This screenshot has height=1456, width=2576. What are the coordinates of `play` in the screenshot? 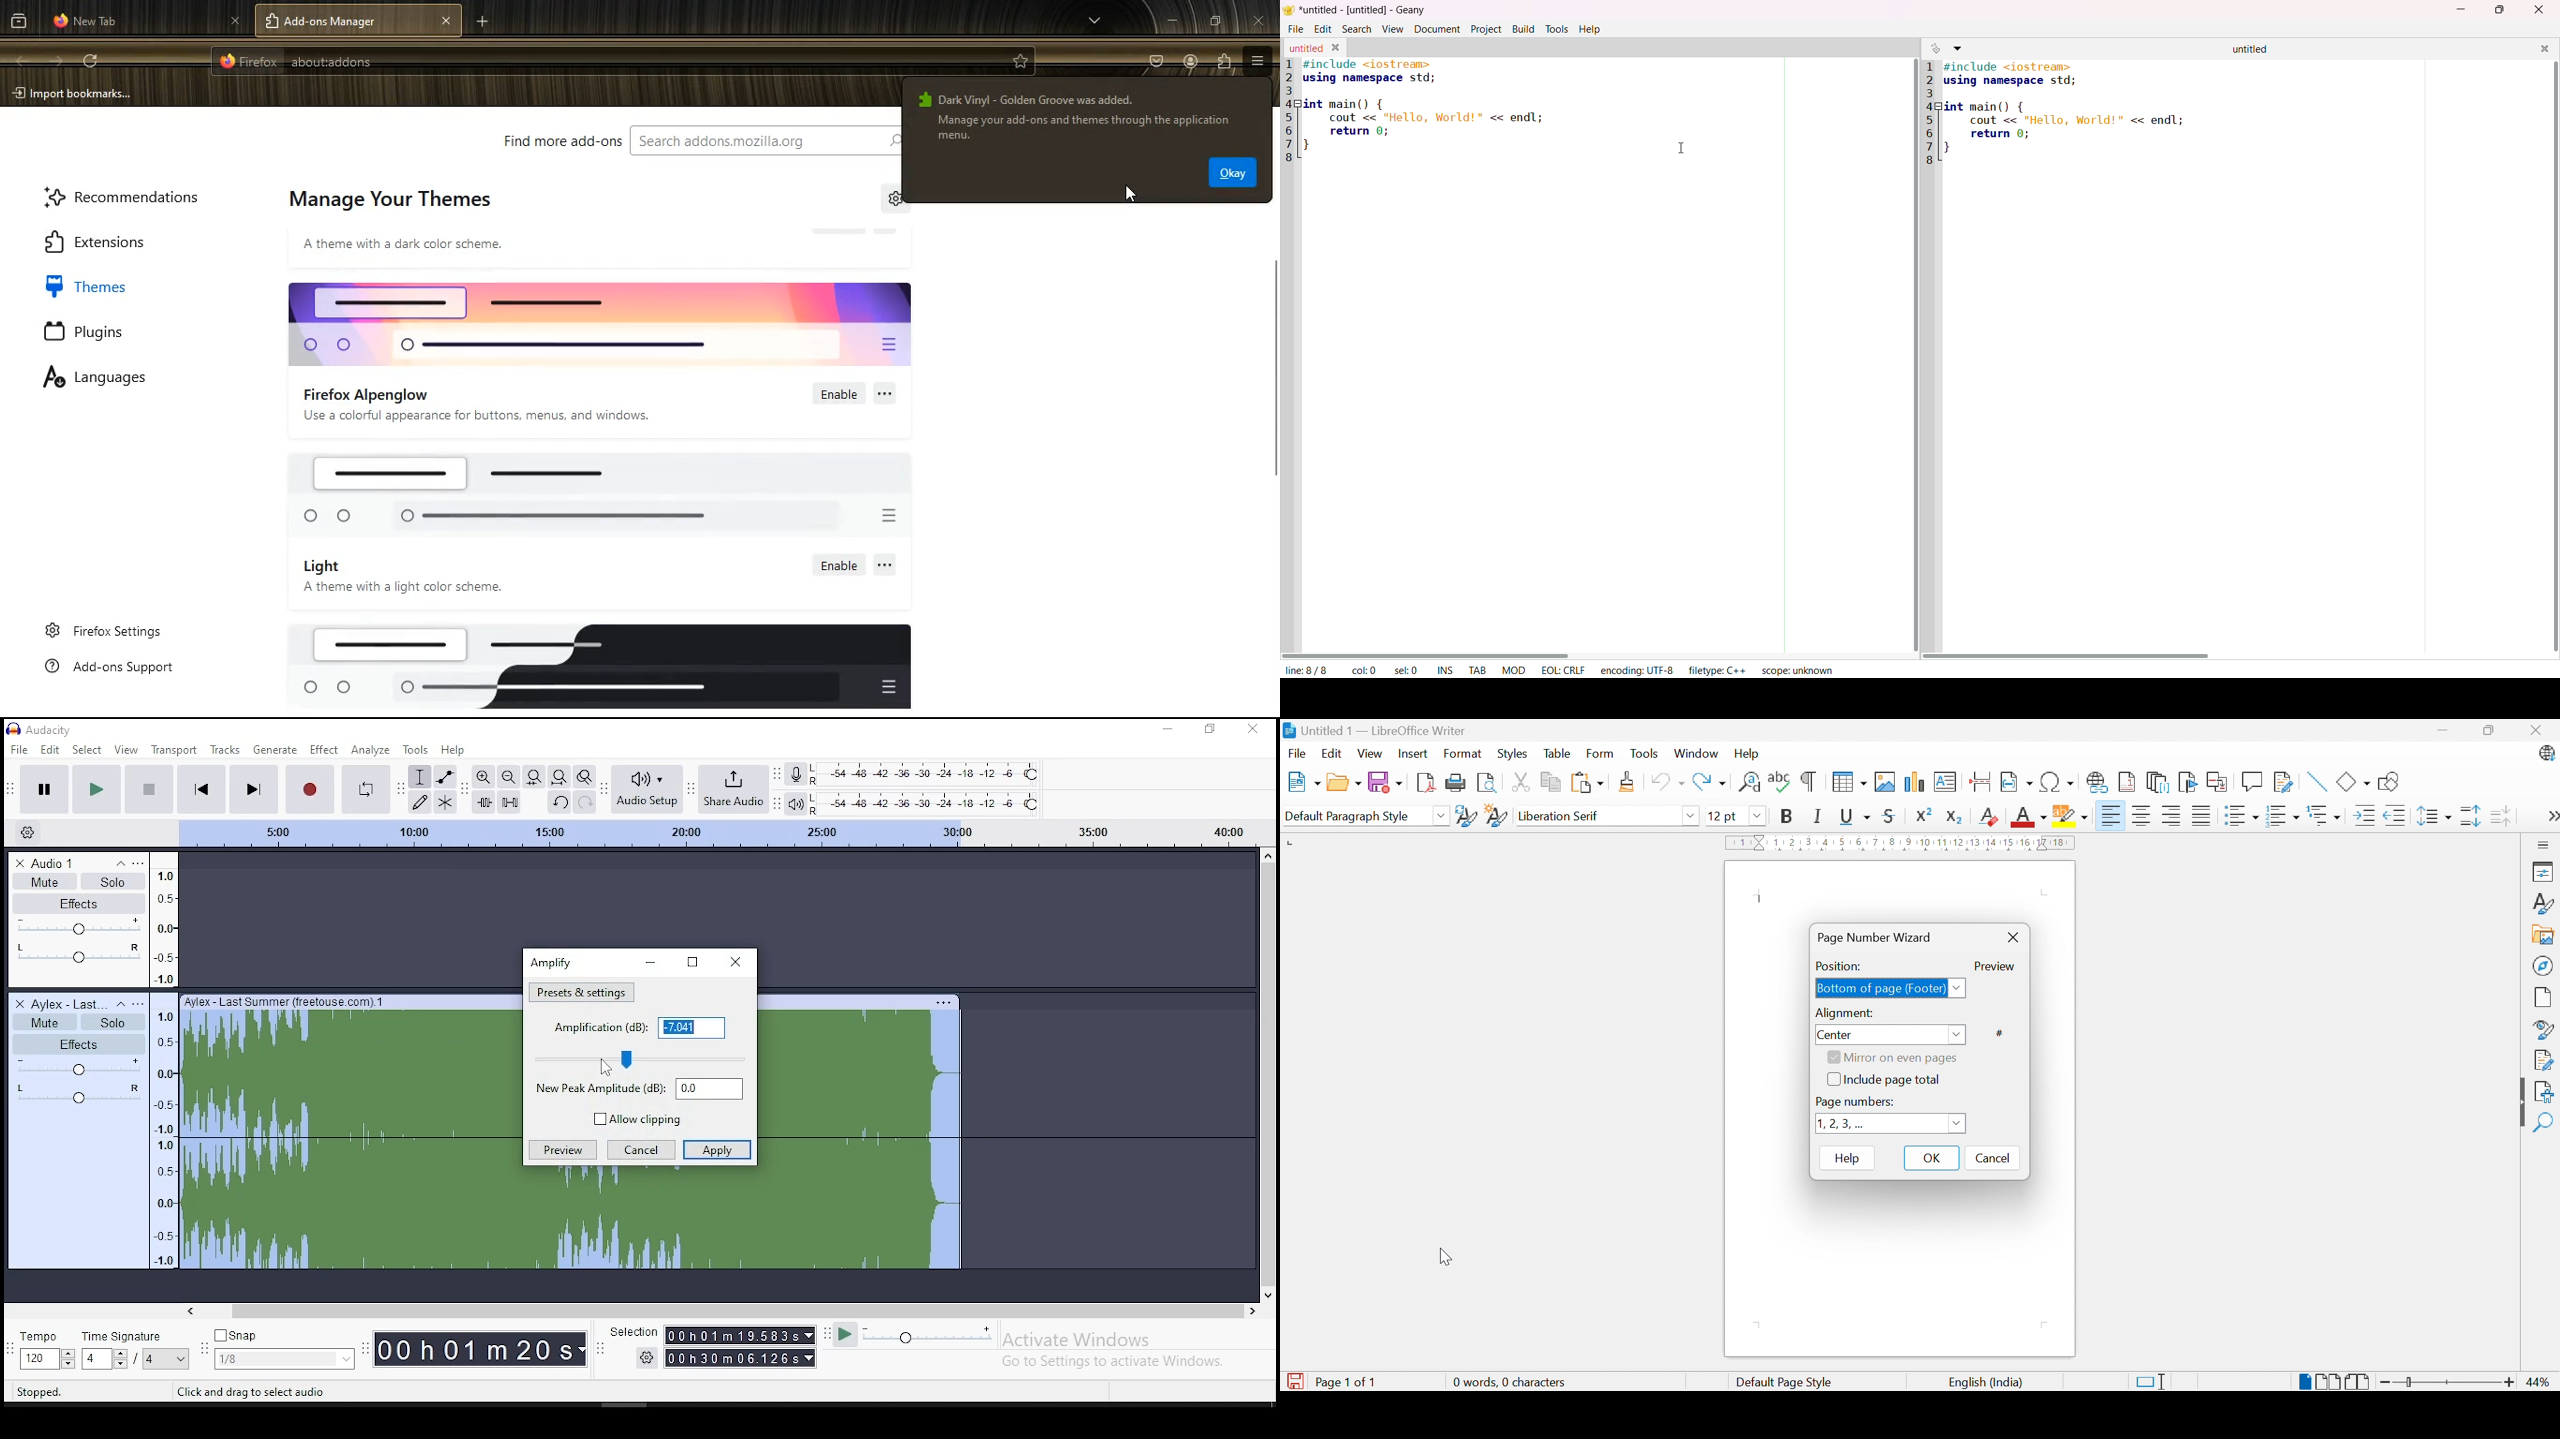 It's located at (96, 789).